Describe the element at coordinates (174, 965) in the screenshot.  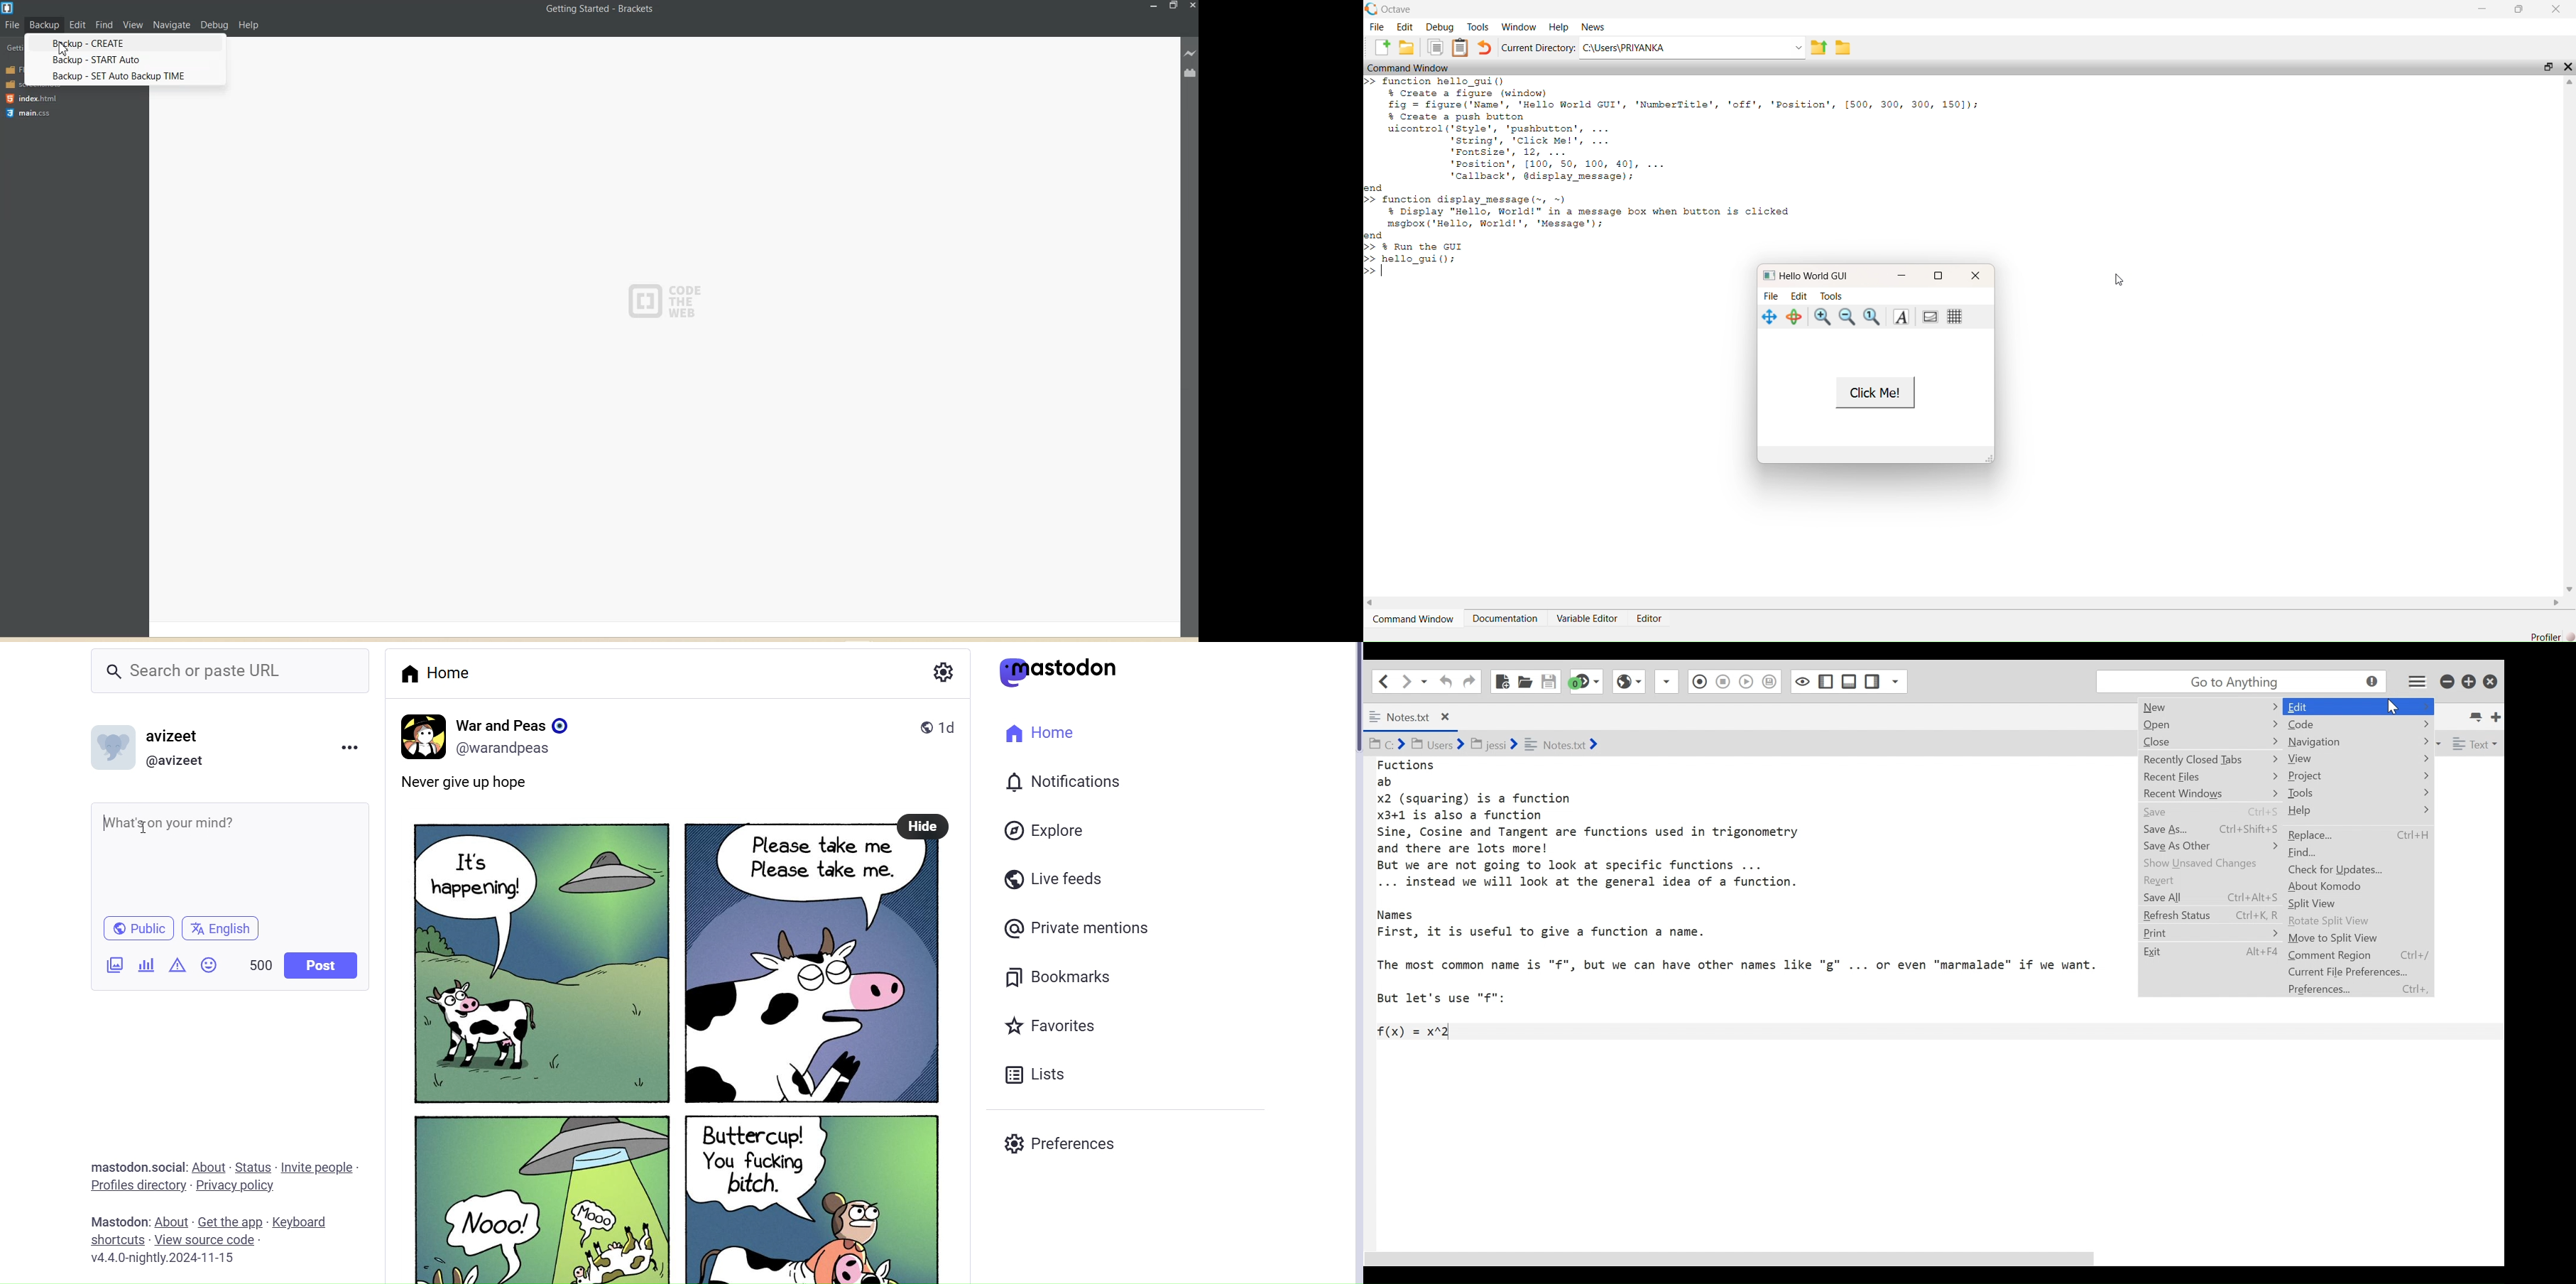
I see `Content Warning` at that location.